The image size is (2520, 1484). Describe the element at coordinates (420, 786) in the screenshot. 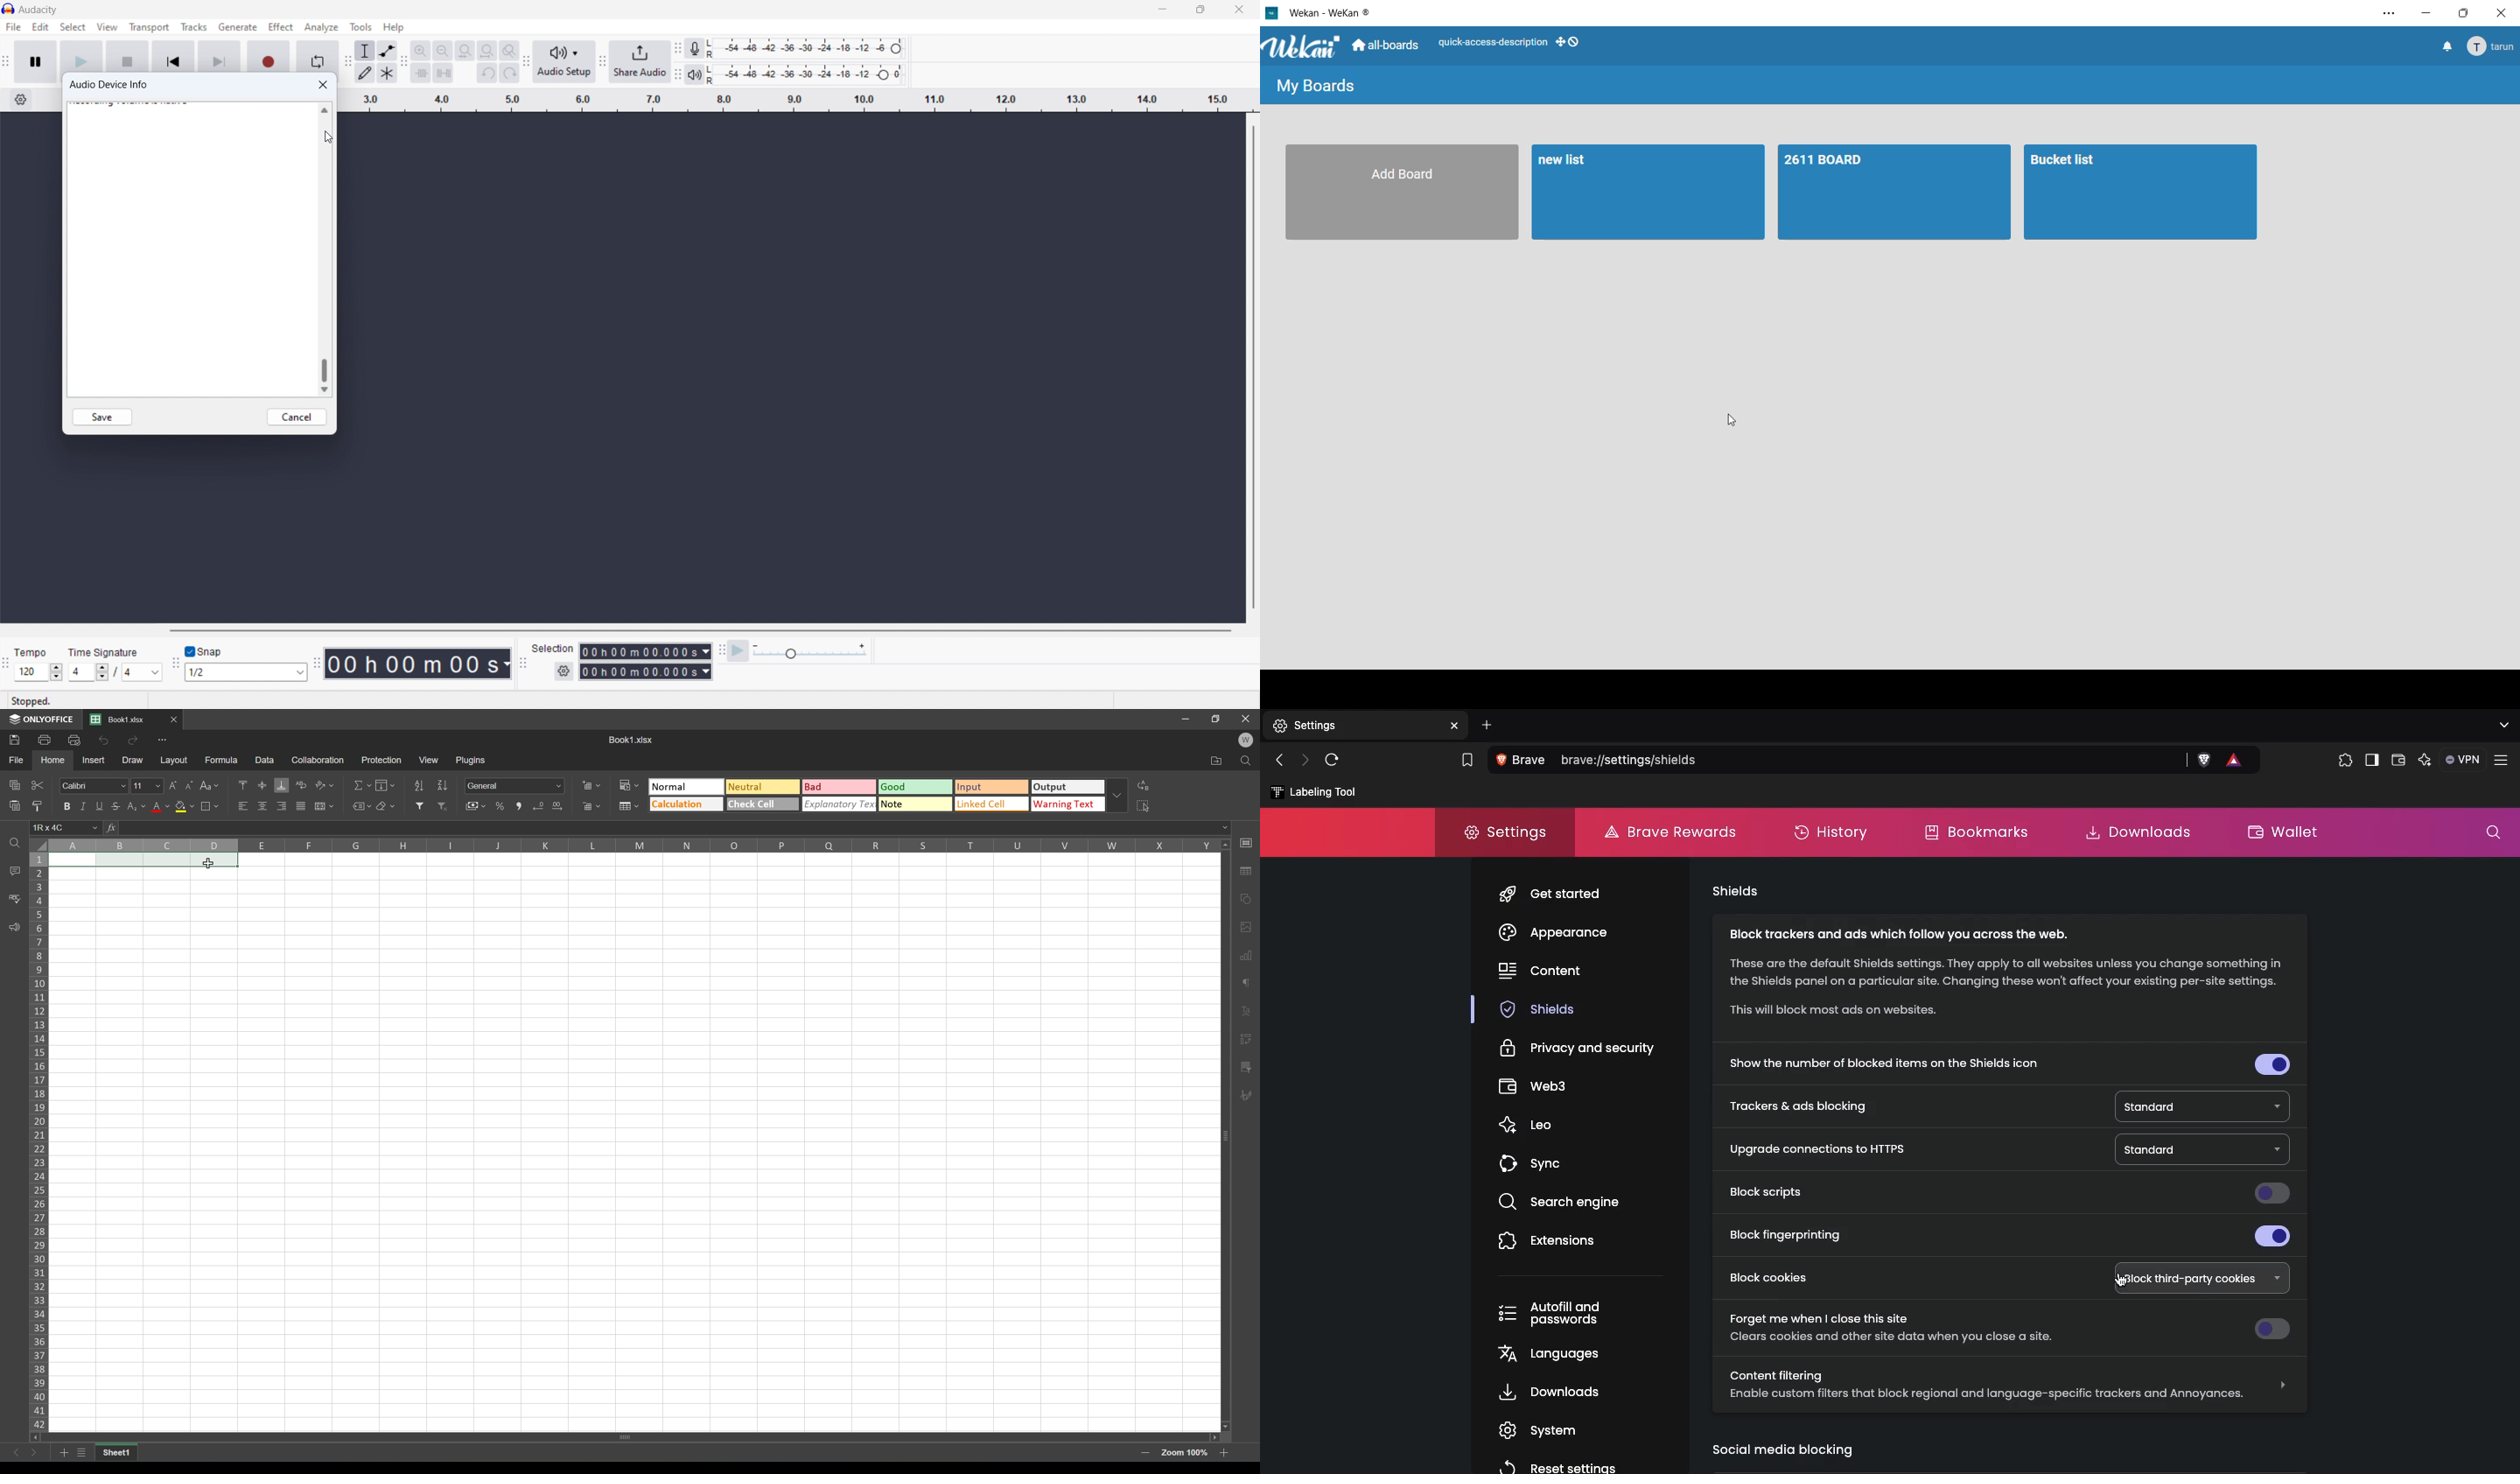

I see `Sort ascending` at that location.